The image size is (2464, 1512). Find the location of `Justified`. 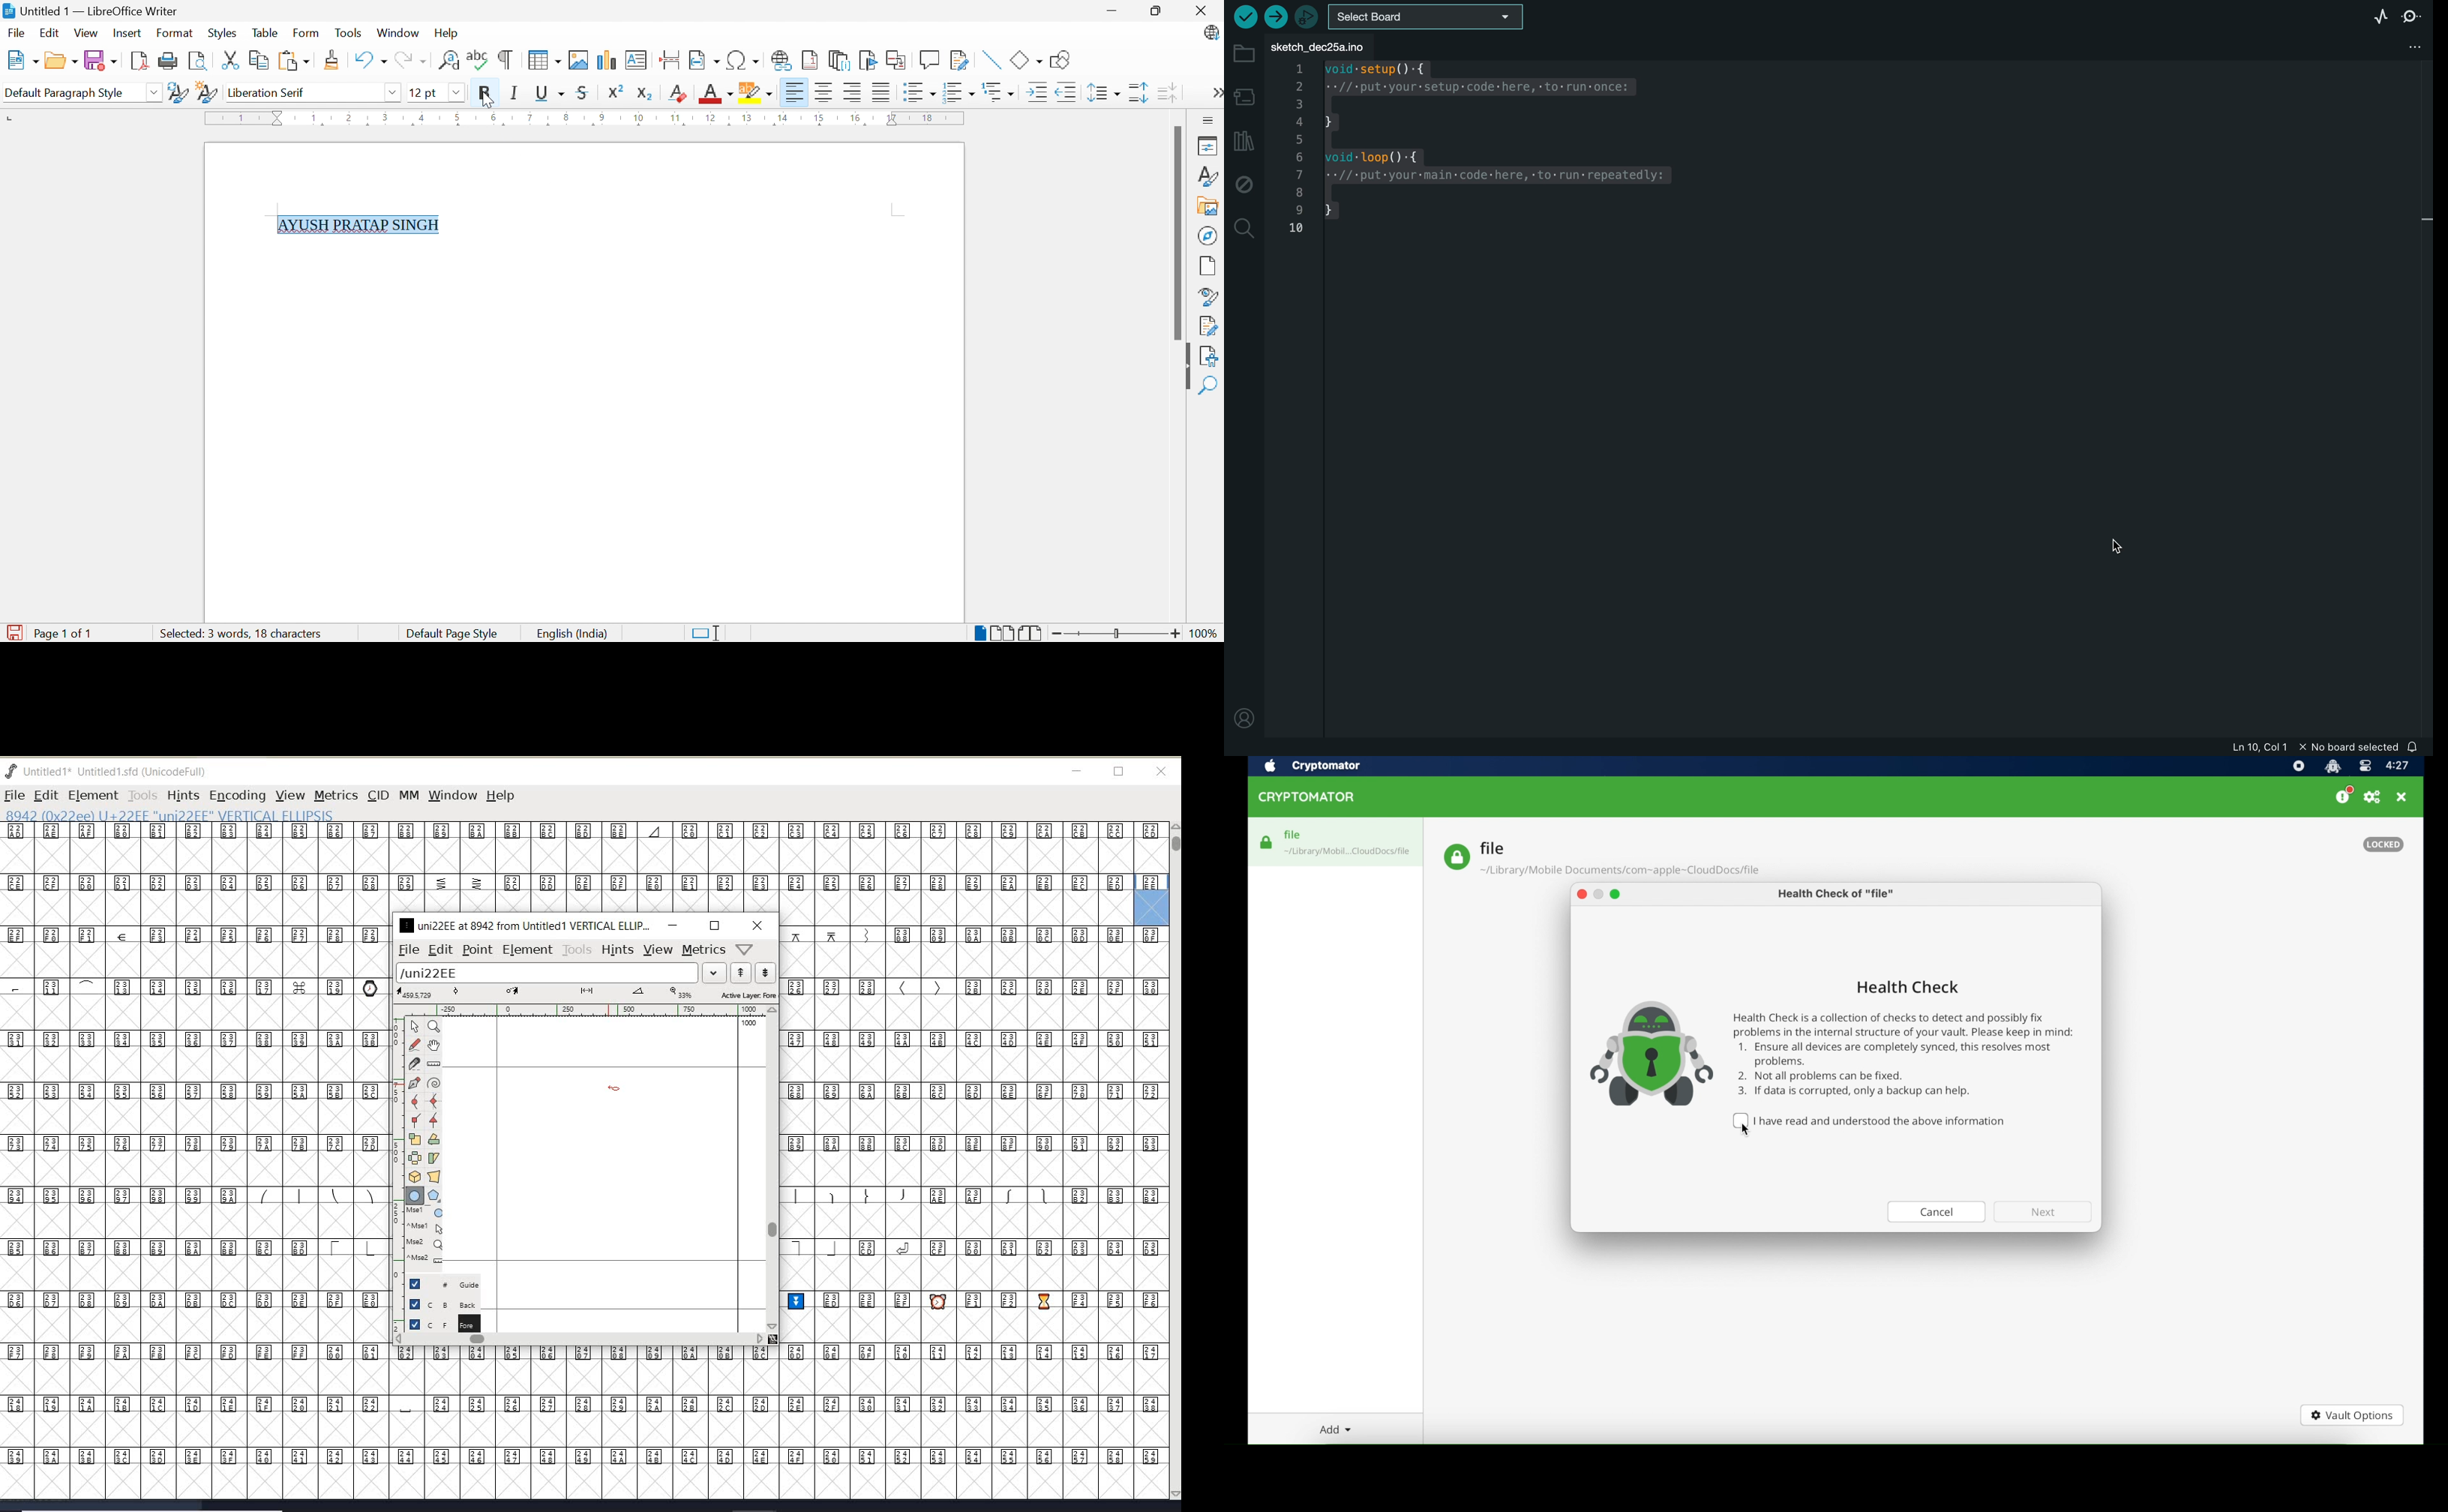

Justified is located at coordinates (880, 92).